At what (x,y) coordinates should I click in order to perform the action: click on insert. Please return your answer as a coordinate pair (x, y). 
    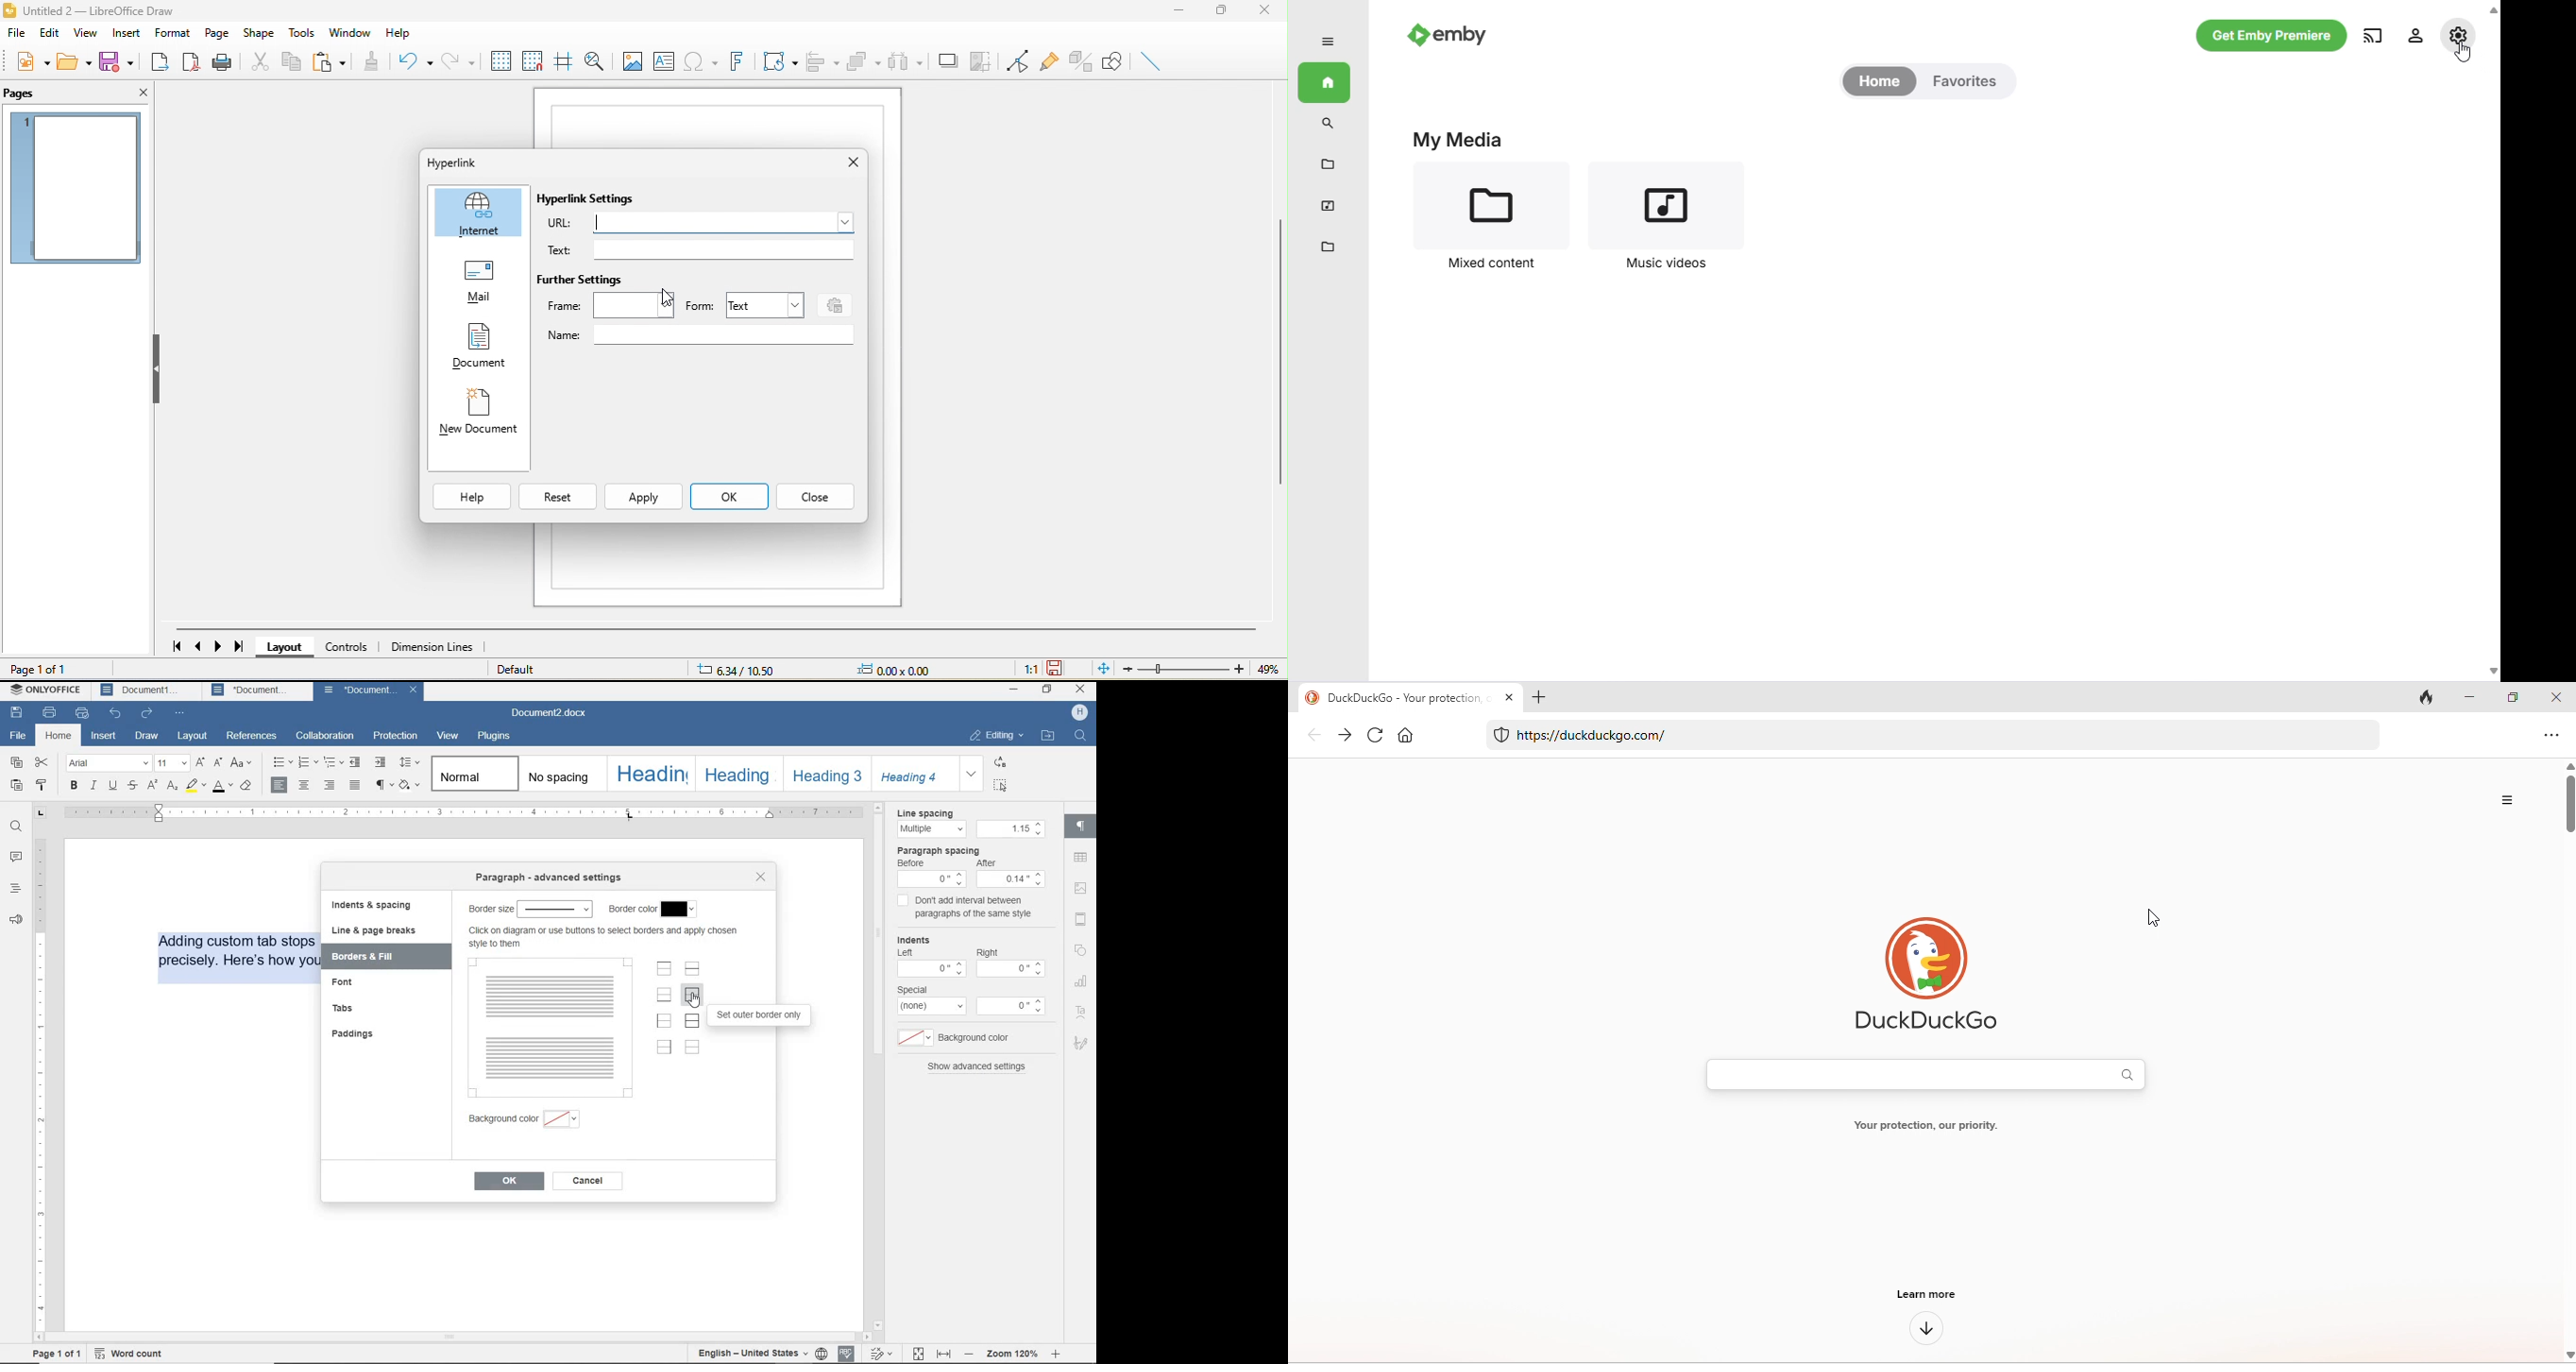
    Looking at the image, I should click on (103, 737).